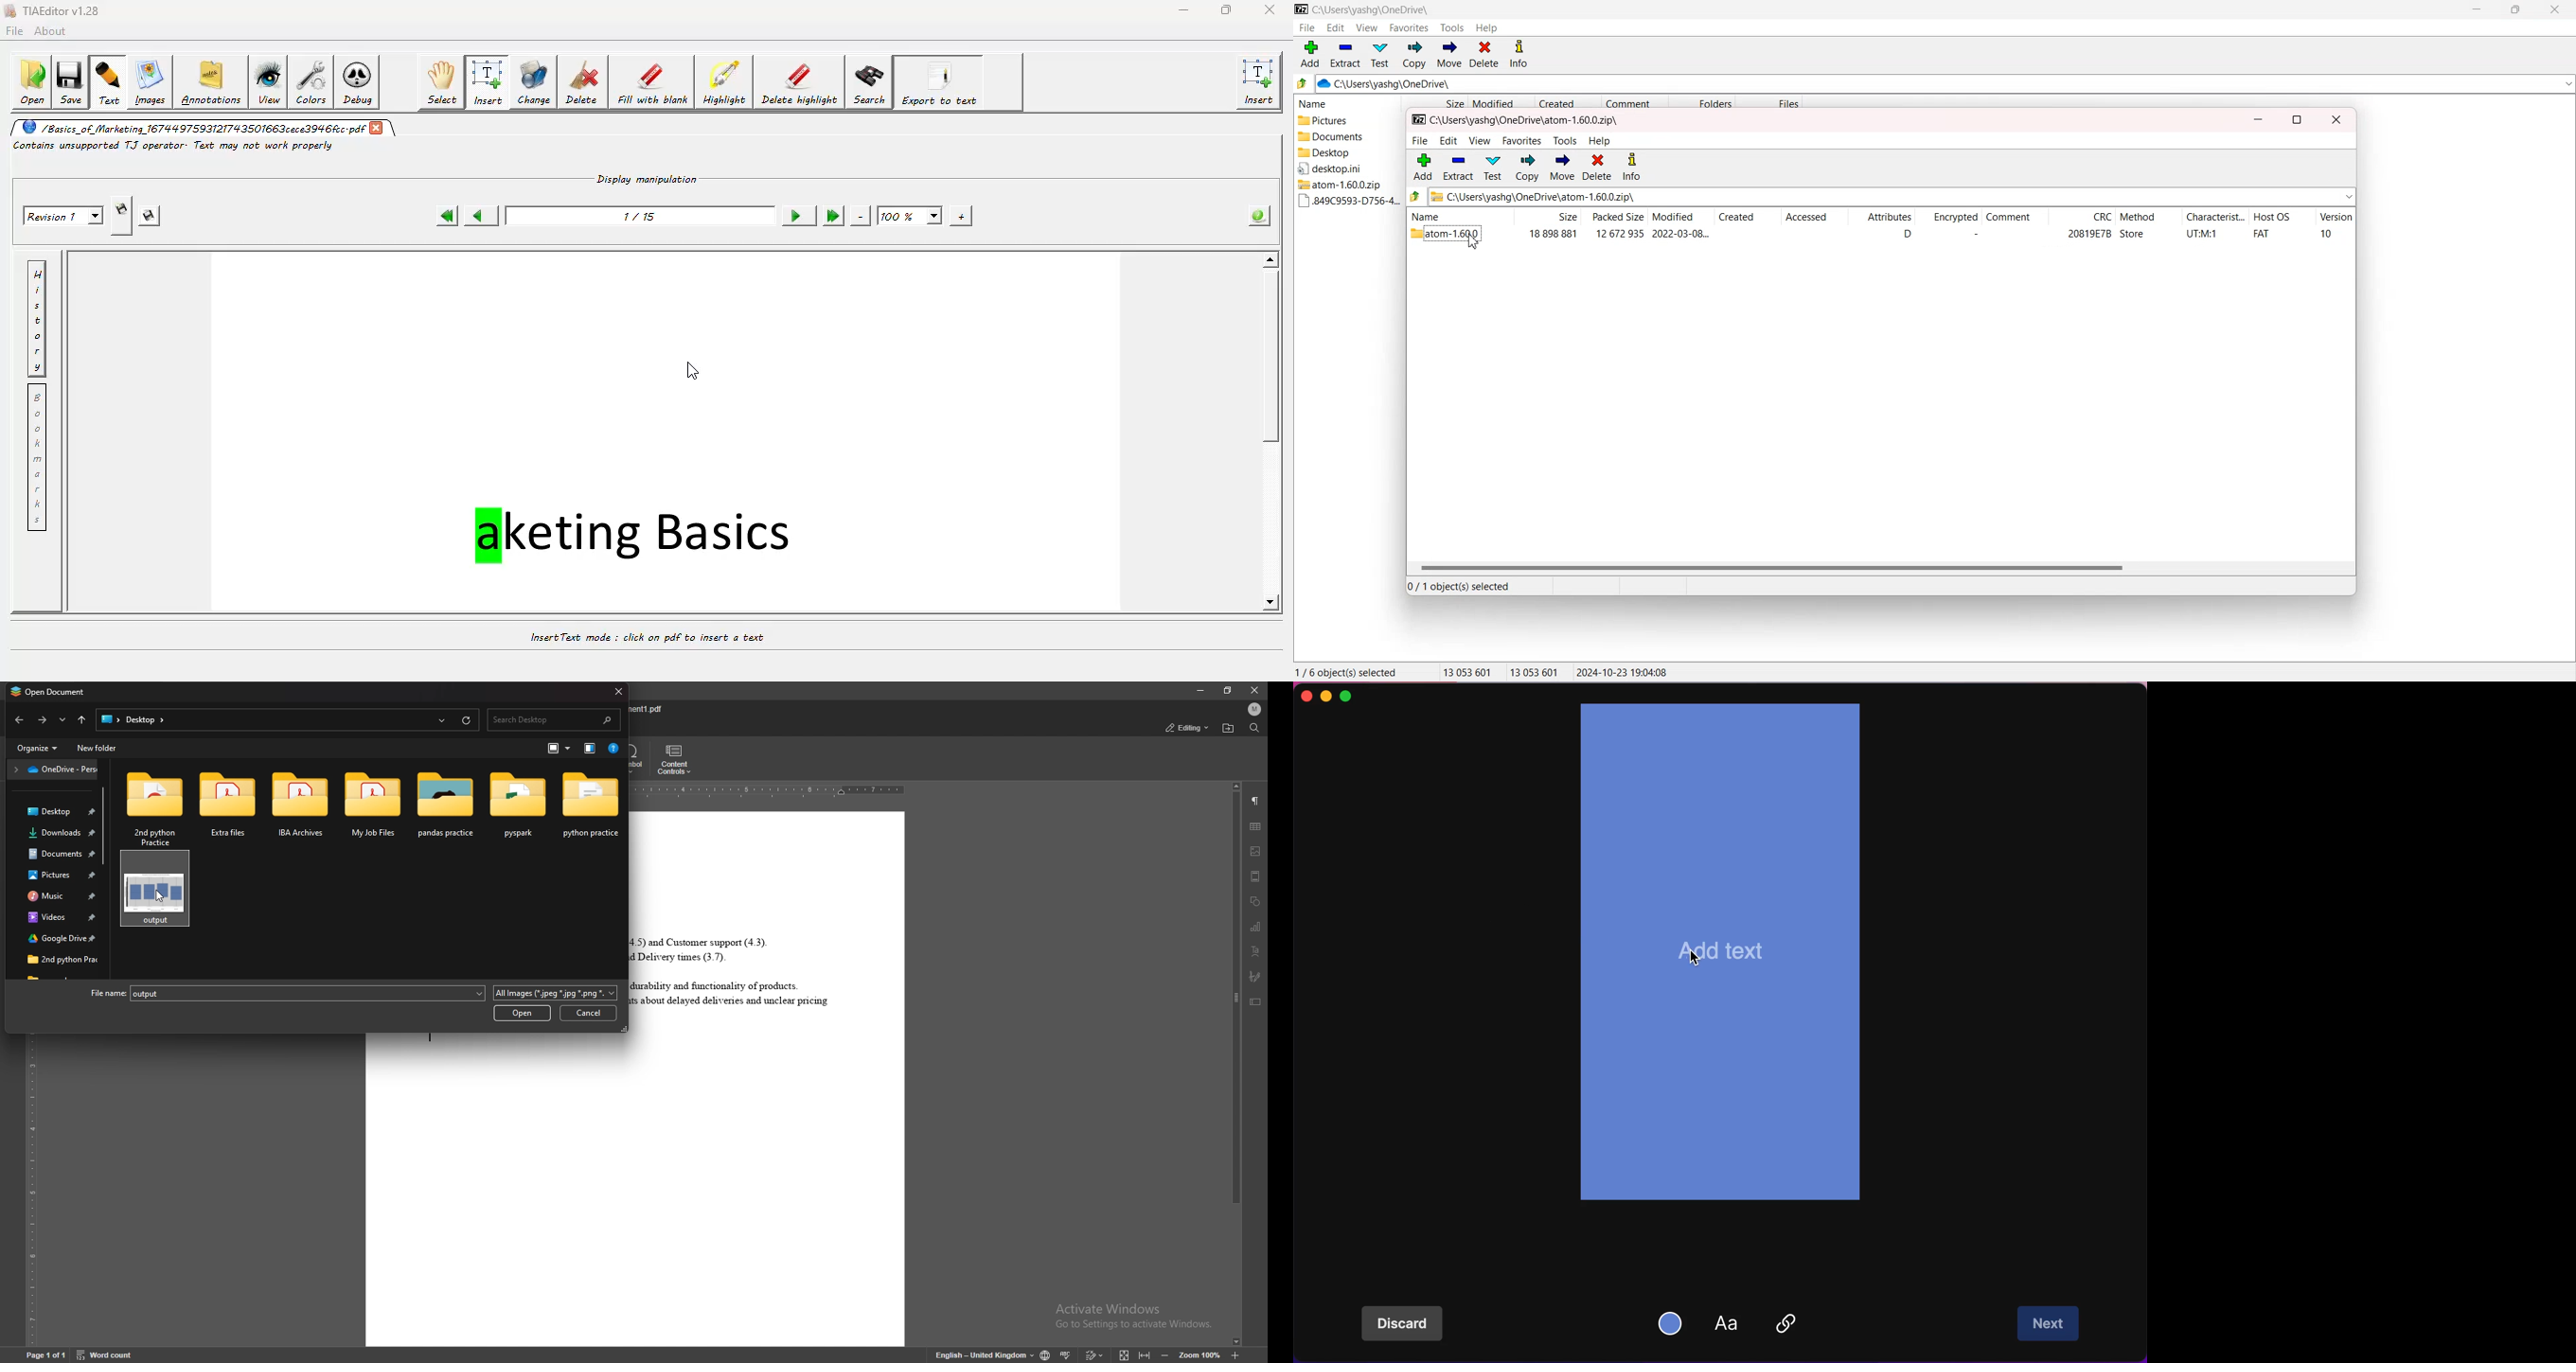  What do you see at coordinates (53, 856) in the screenshot?
I see `folder` at bounding box center [53, 856].